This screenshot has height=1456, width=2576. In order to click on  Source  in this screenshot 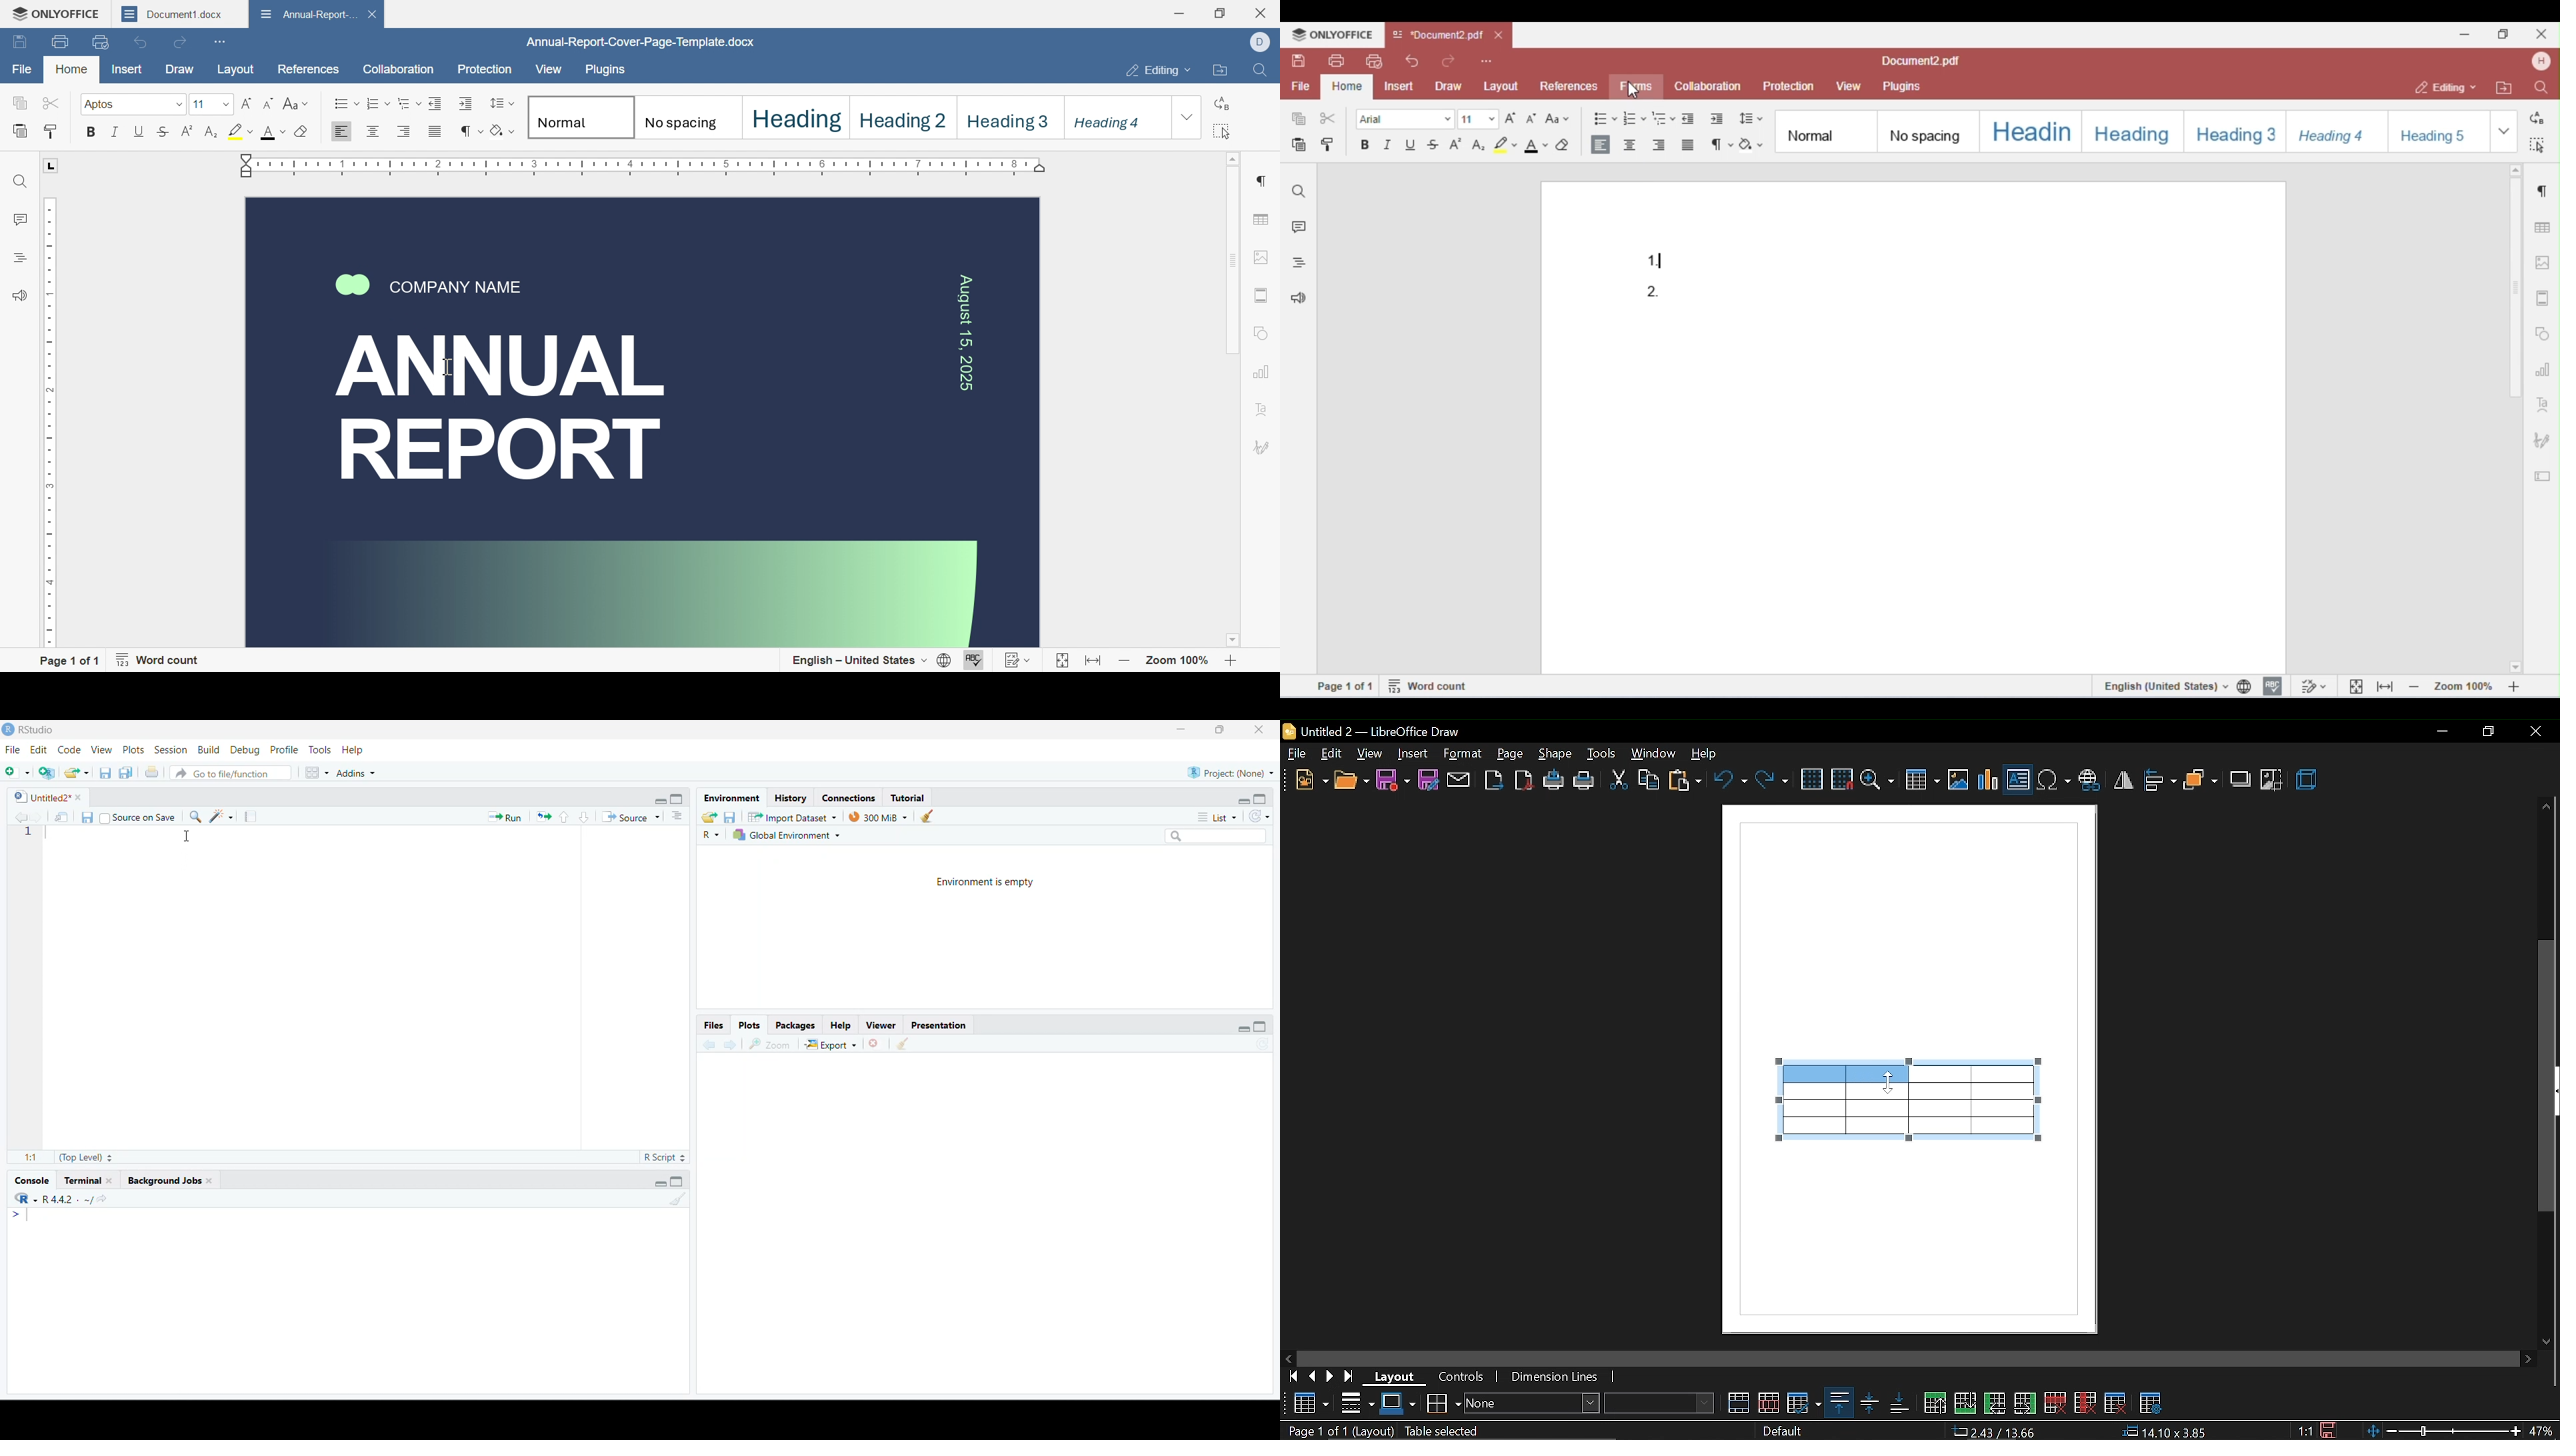, I will do `click(634, 817)`.